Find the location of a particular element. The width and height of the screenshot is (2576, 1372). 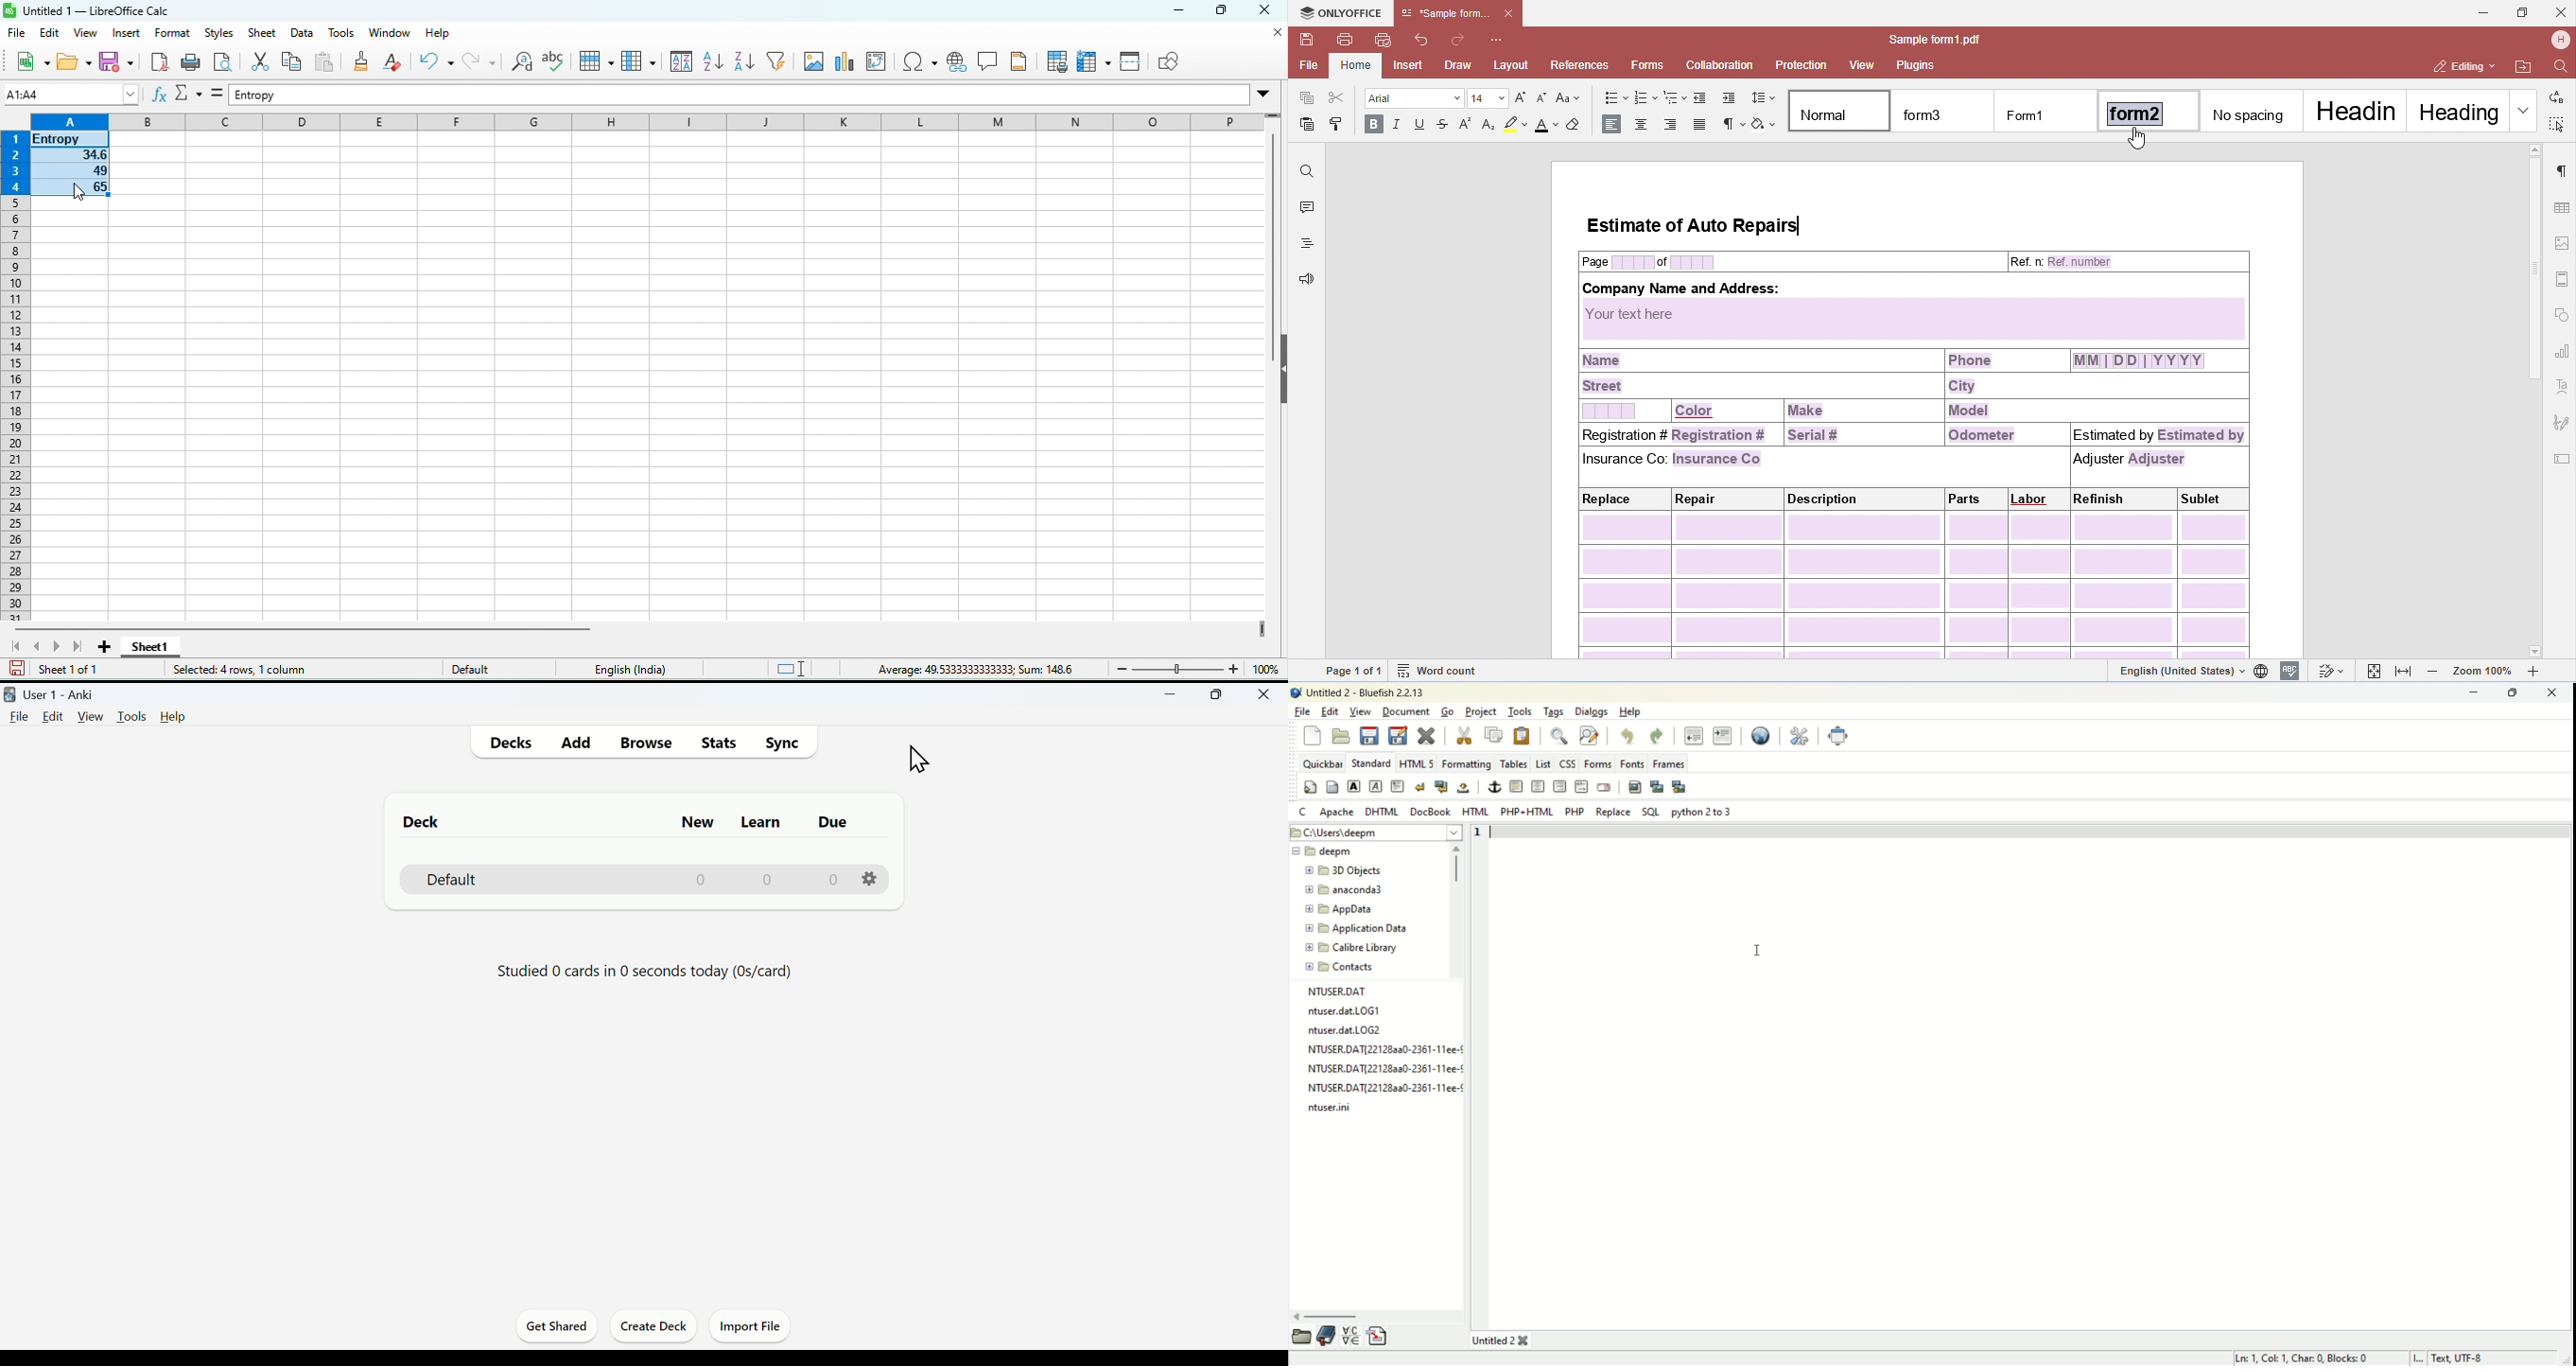

freeze row and column is located at coordinates (1092, 64).